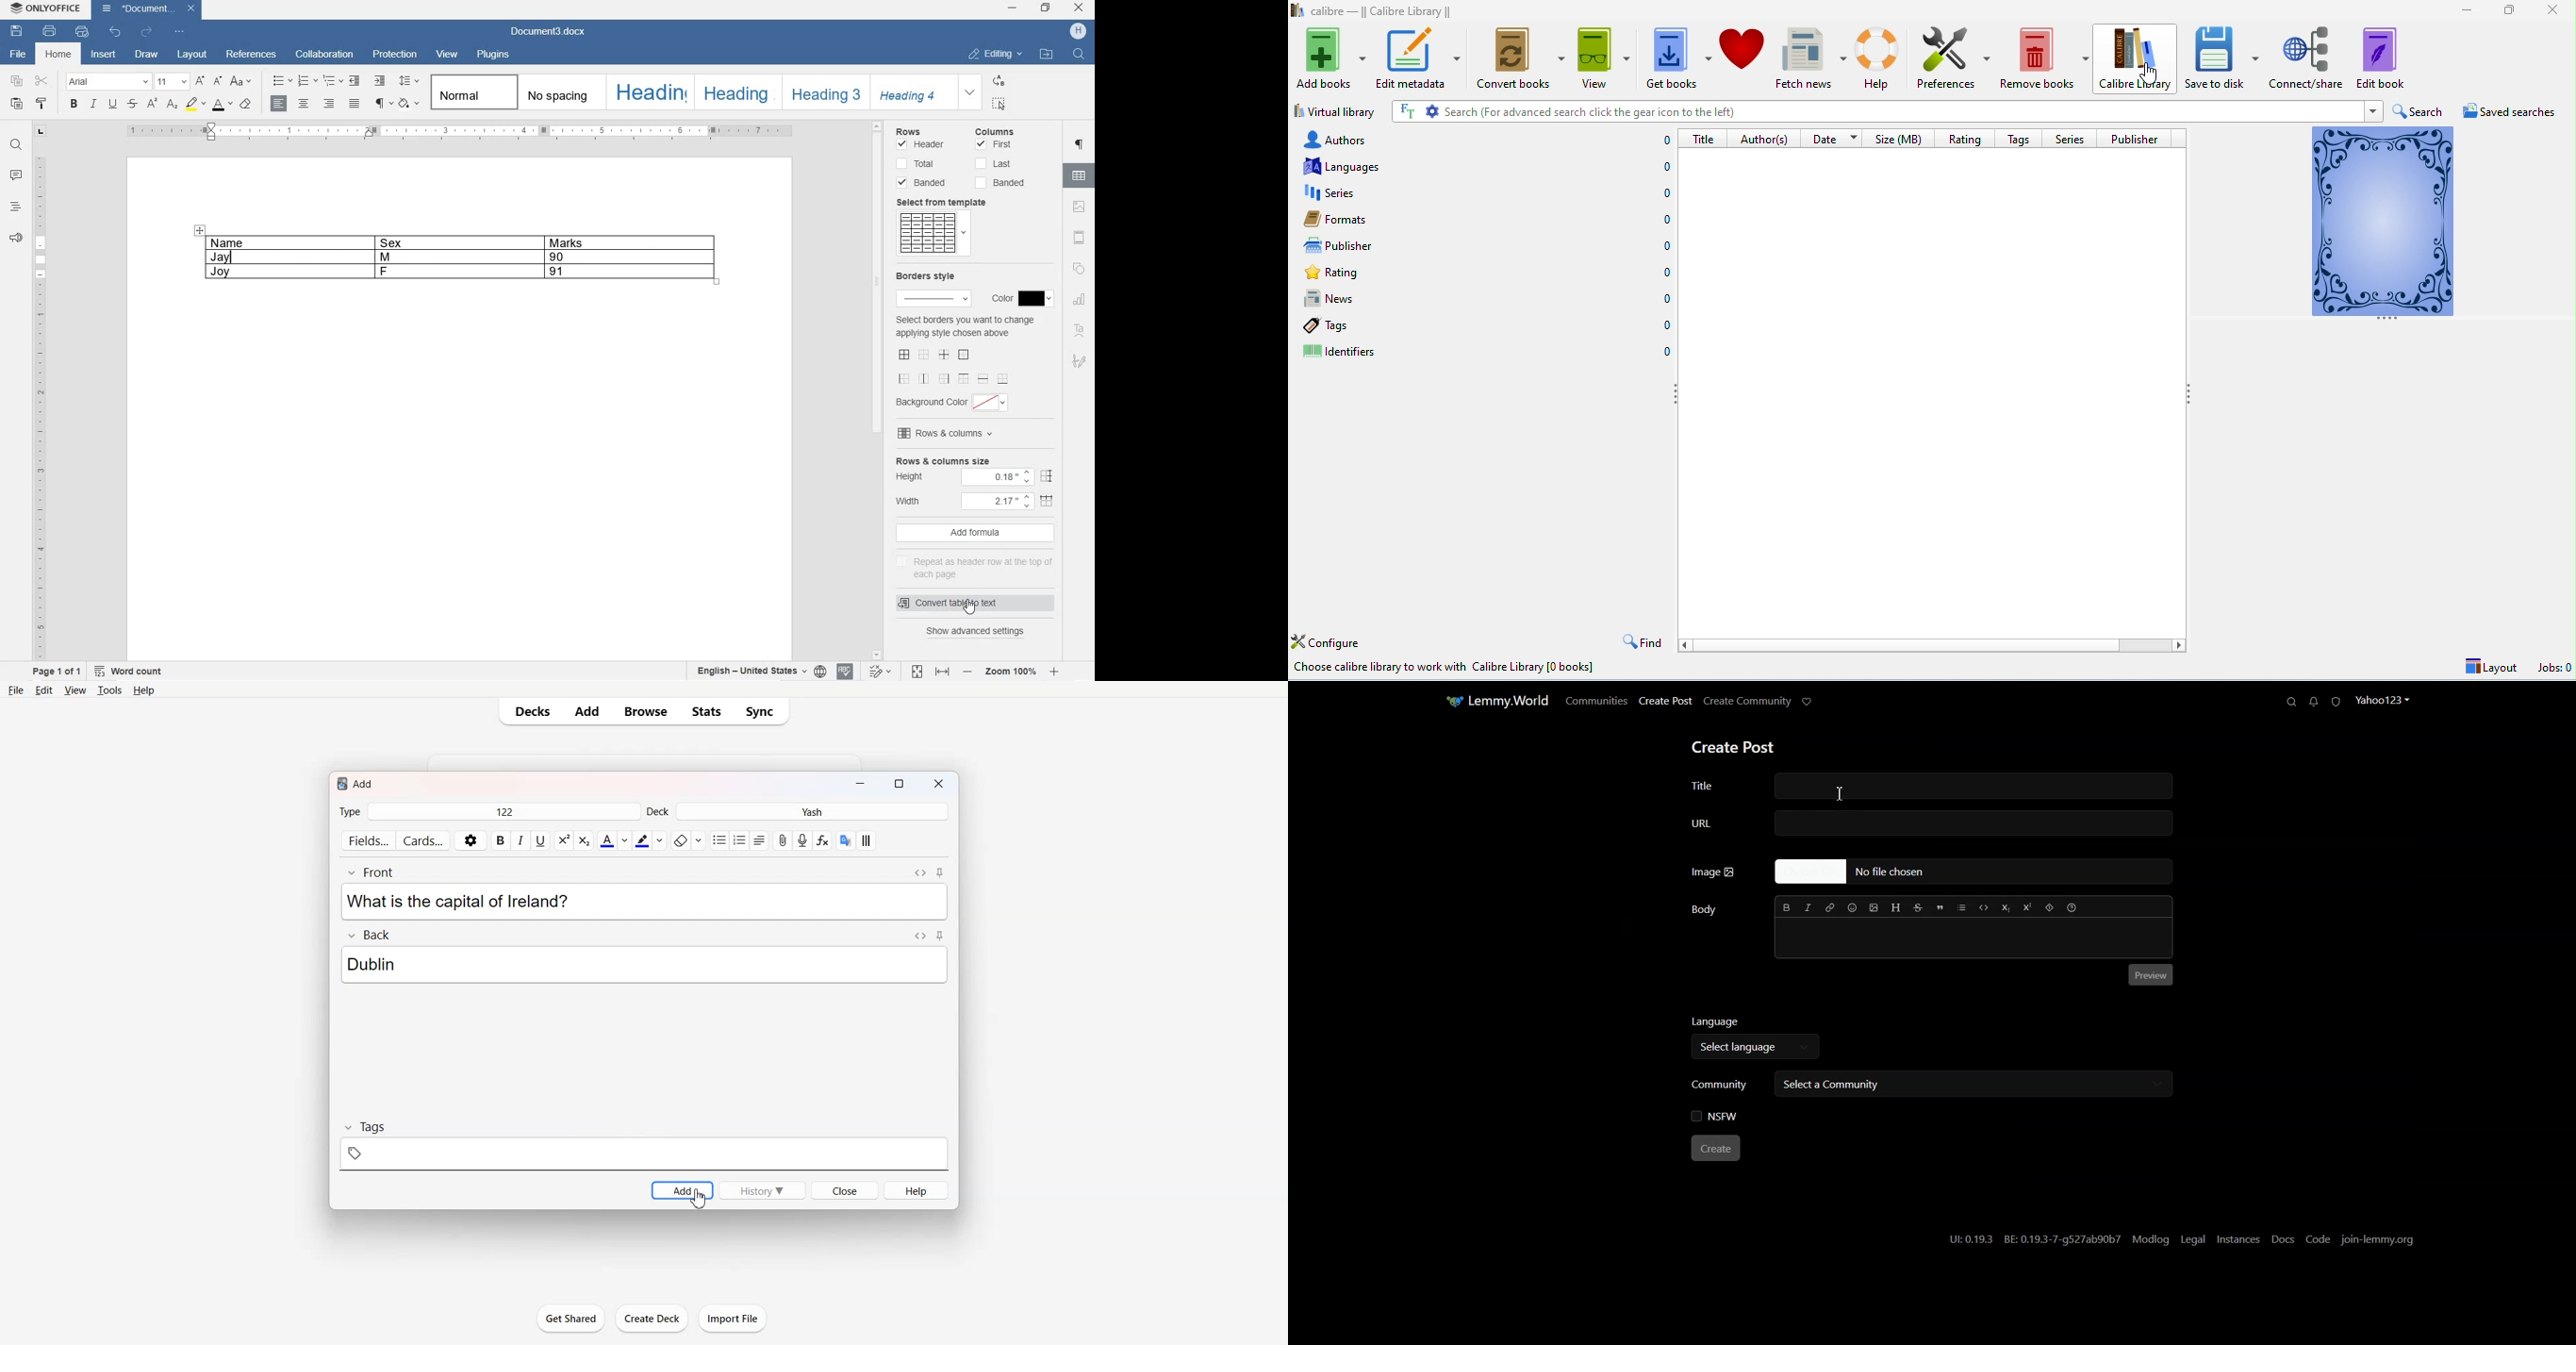 Image resolution: width=2576 pixels, height=1372 pixels. I want to click on Custom Style Layout, so click(867, 841).